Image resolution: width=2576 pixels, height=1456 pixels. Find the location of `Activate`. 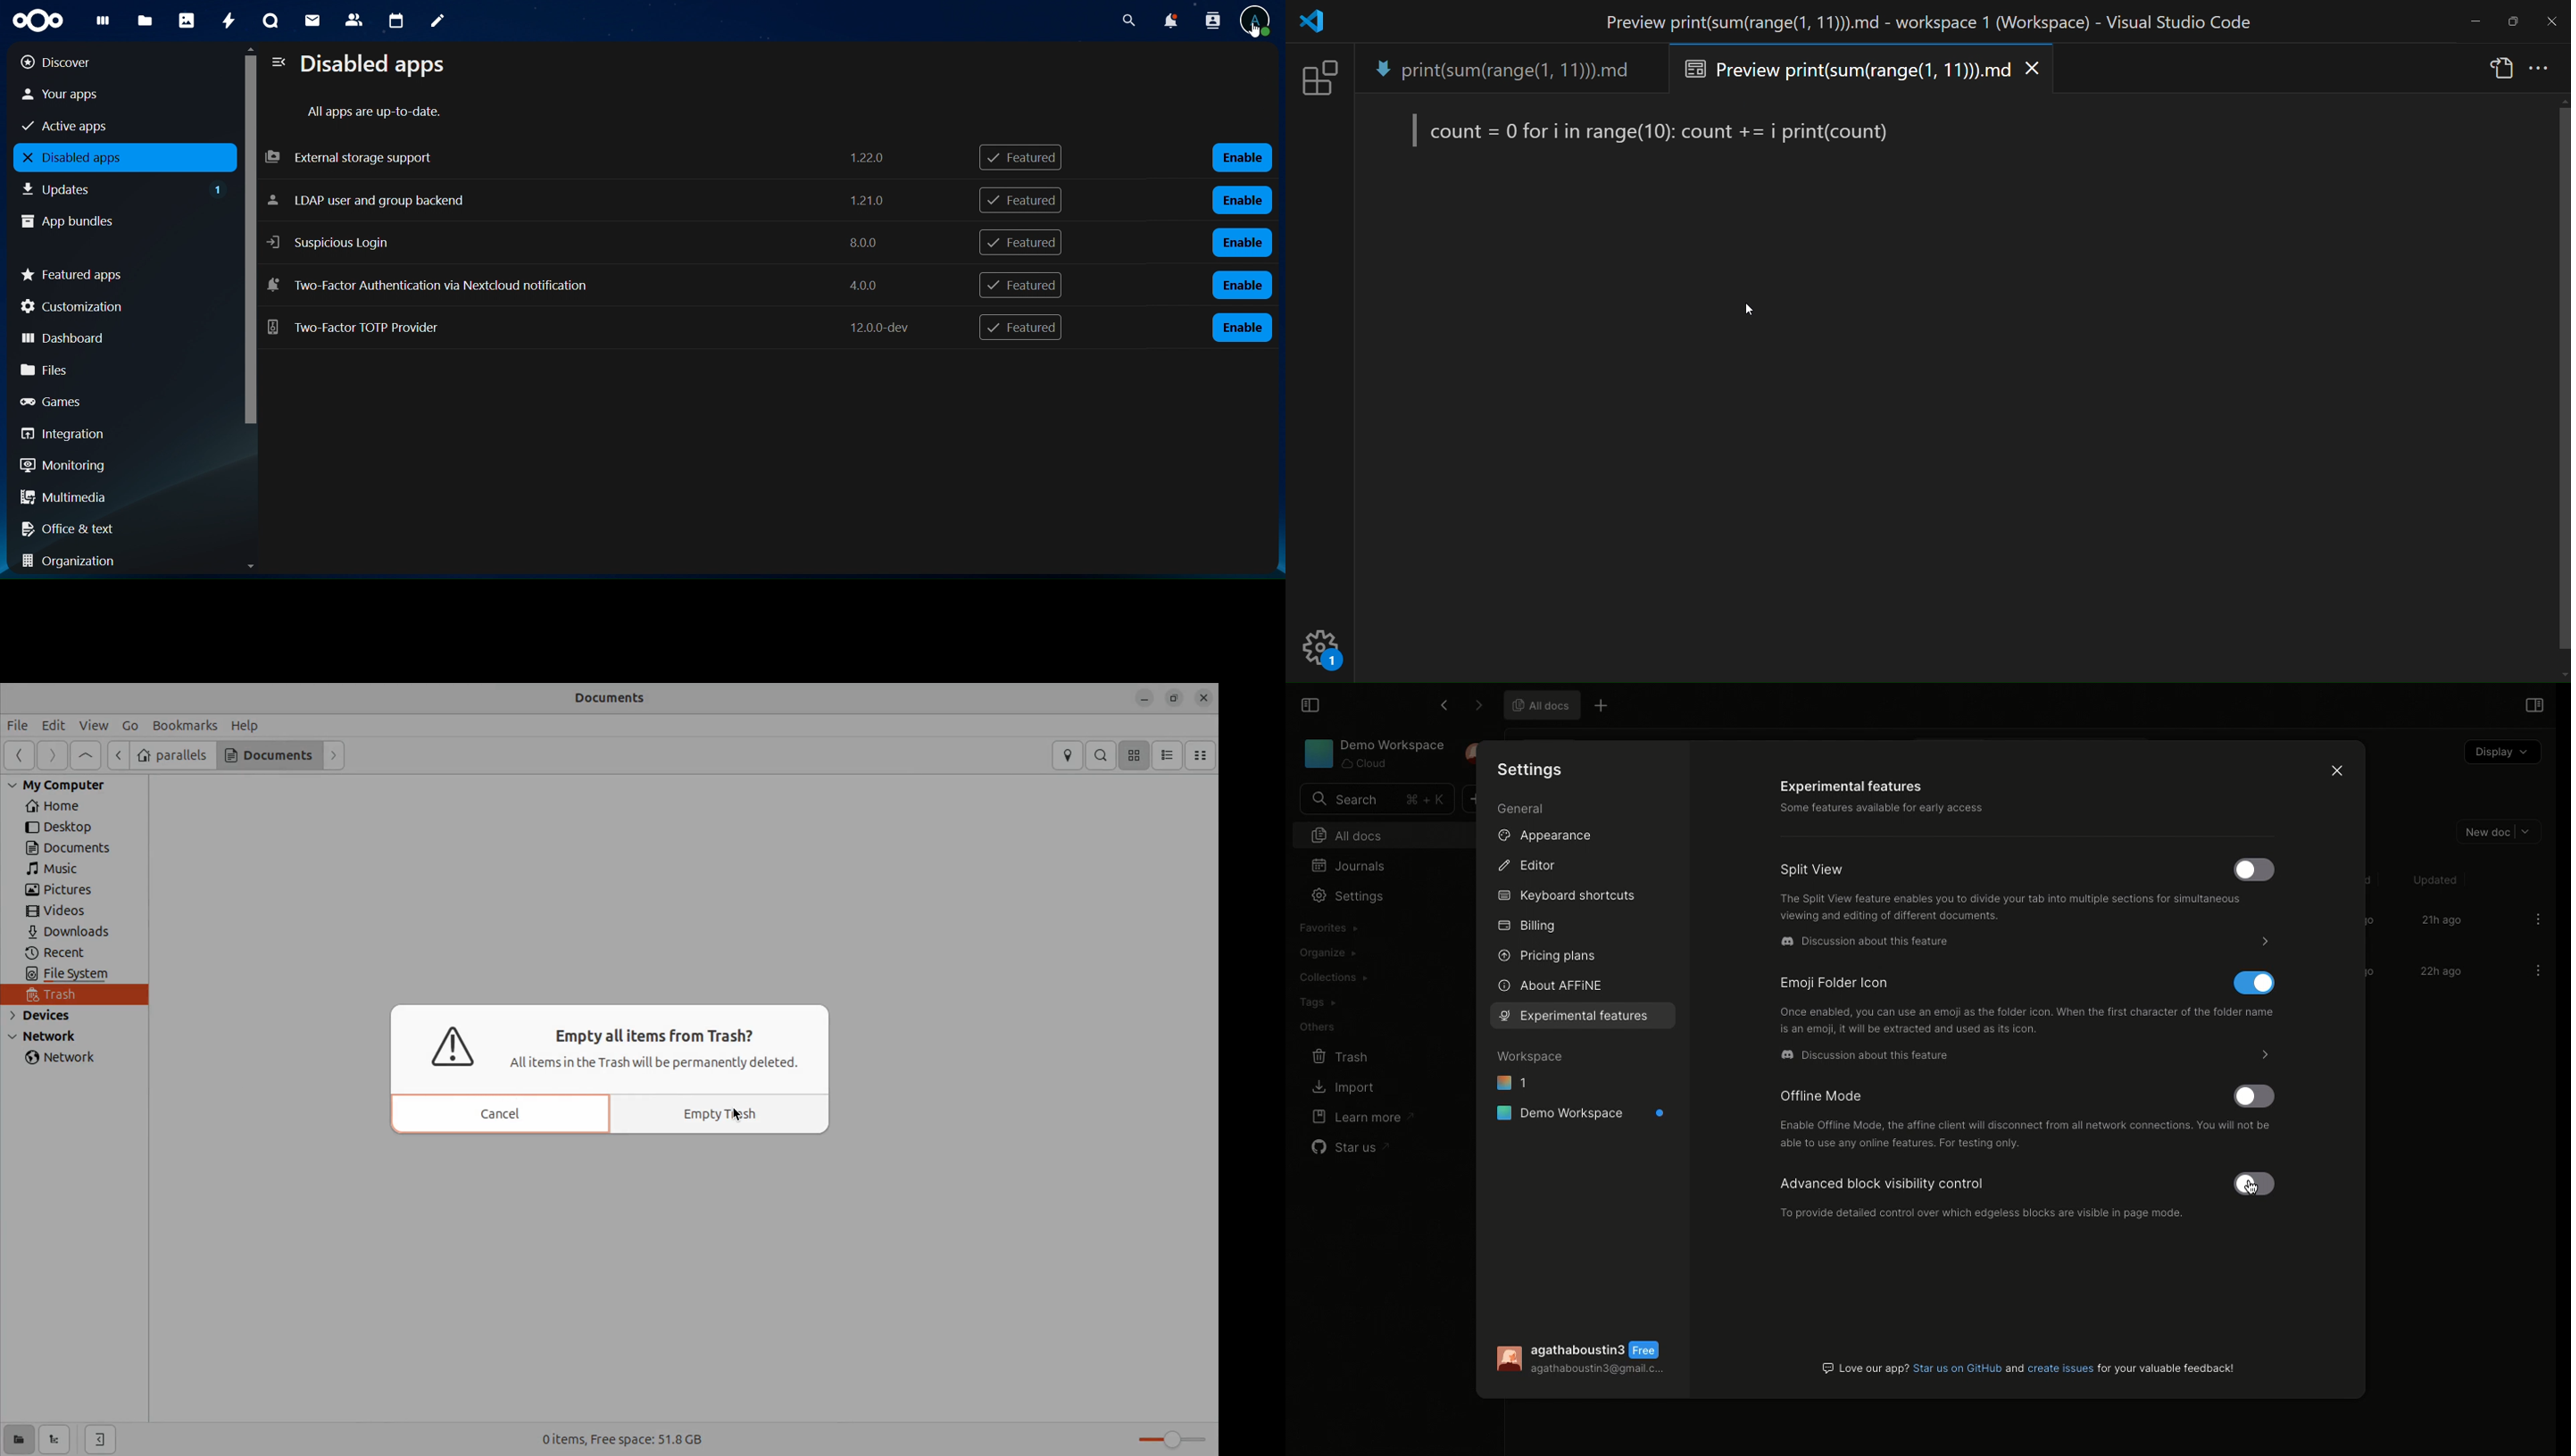

Activate is located at coordinates (2250, 1184).